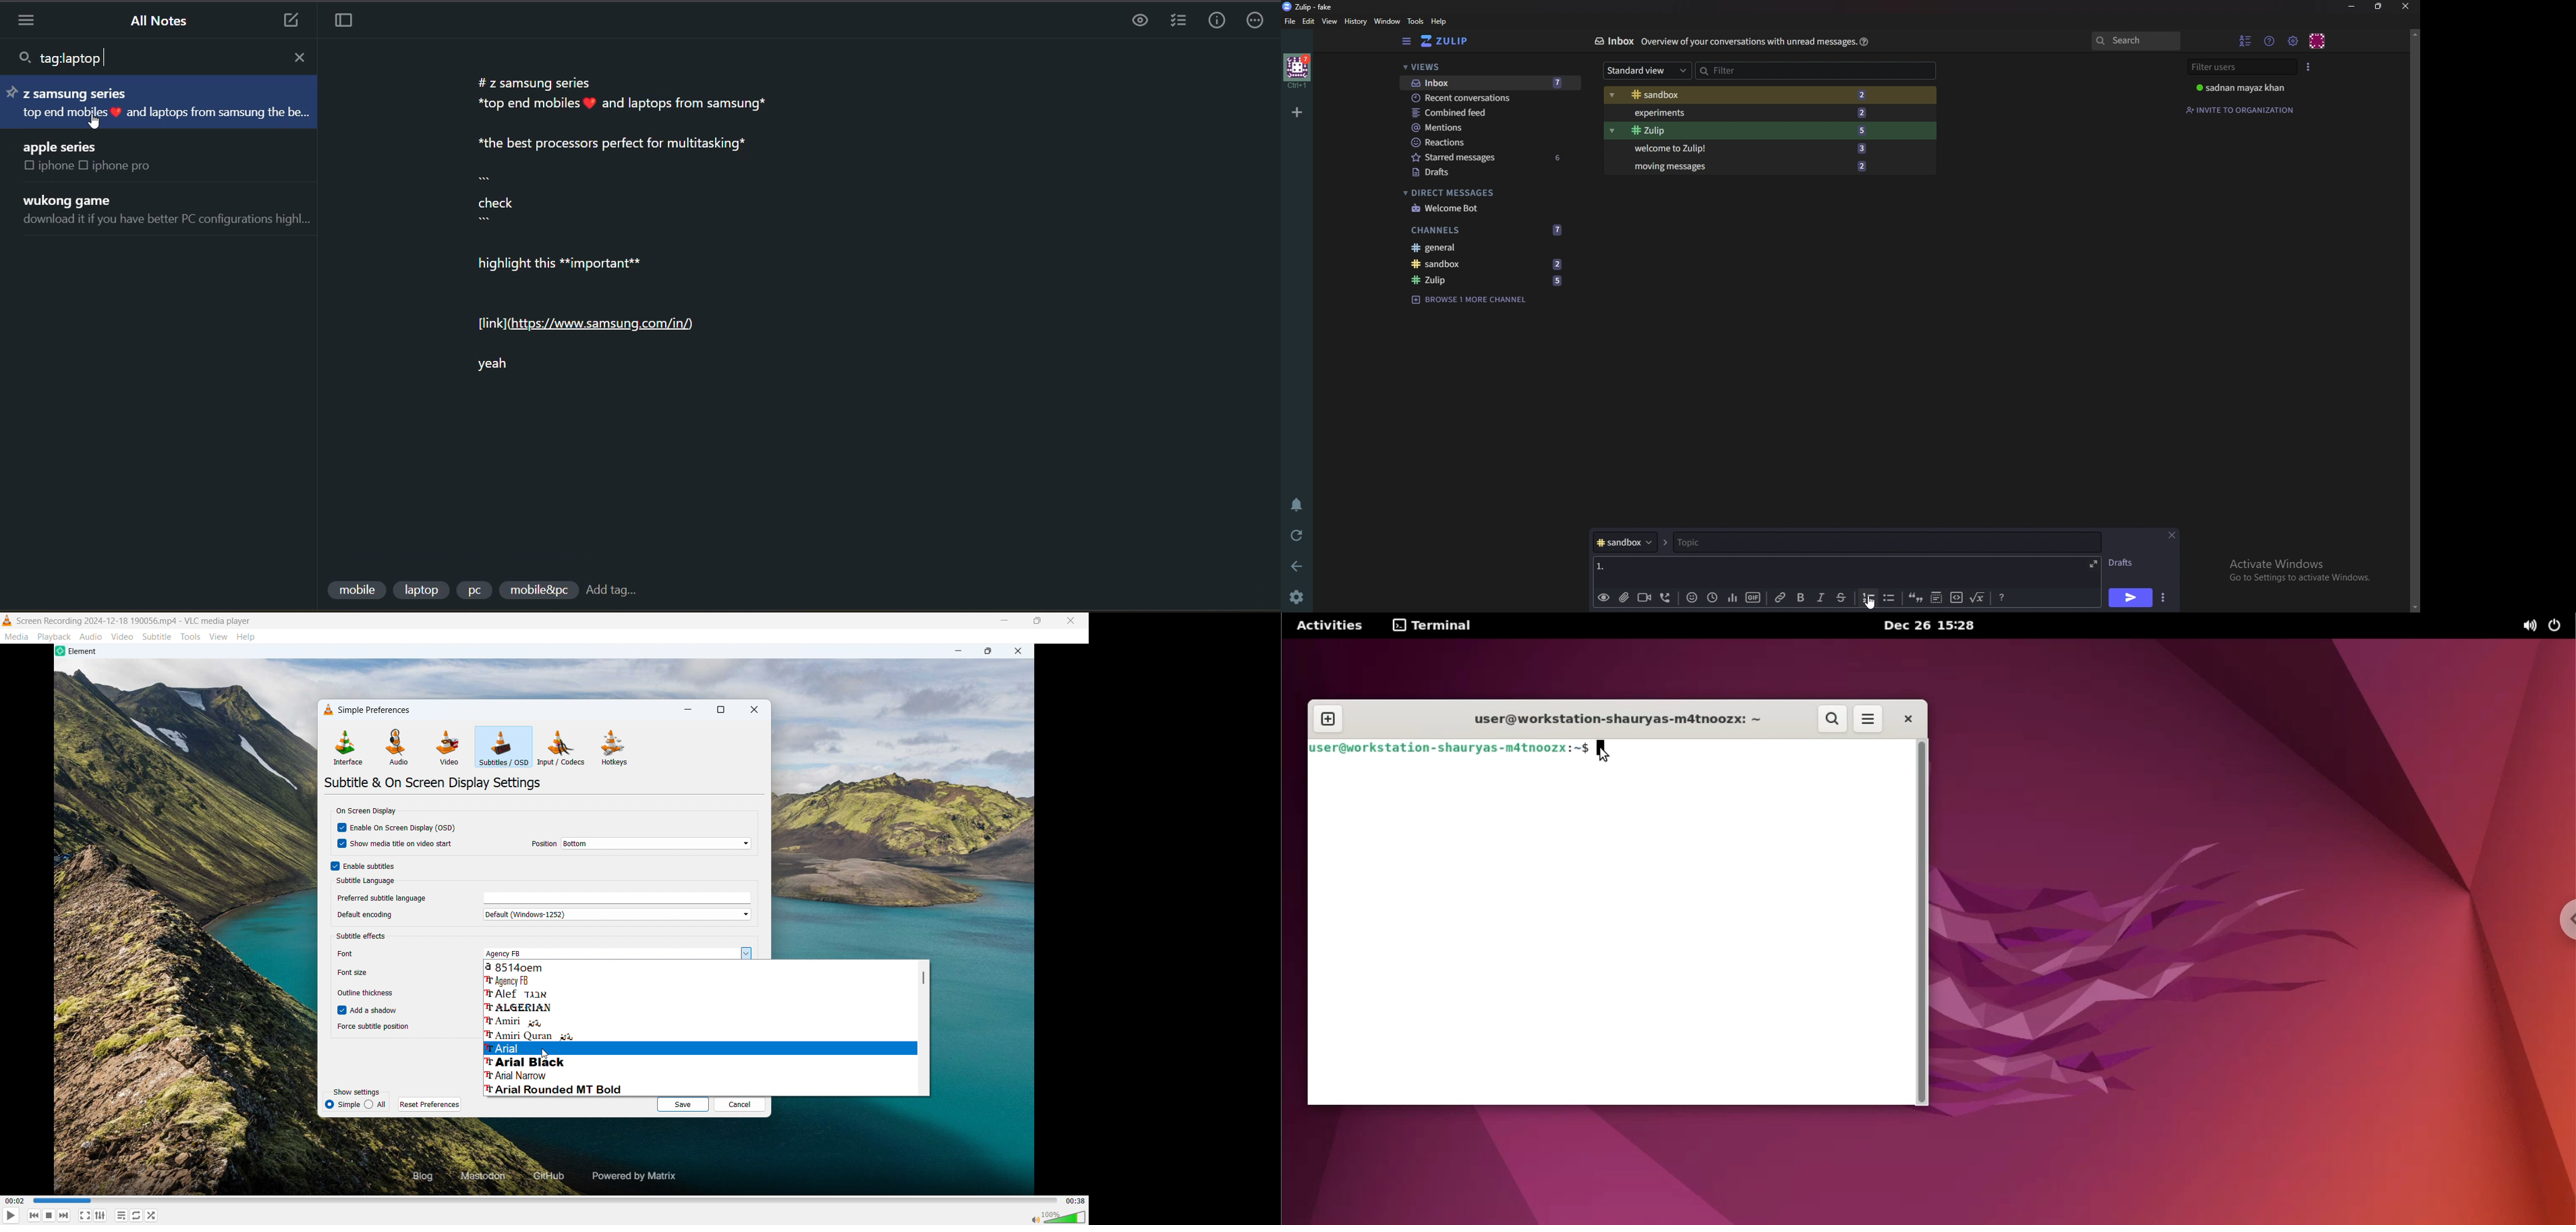 Image resolution: width=2576 pixels, height=1232 pixels. Describe the element at coordinates (361, 953) in the screenshot. I see `Font` at that location.